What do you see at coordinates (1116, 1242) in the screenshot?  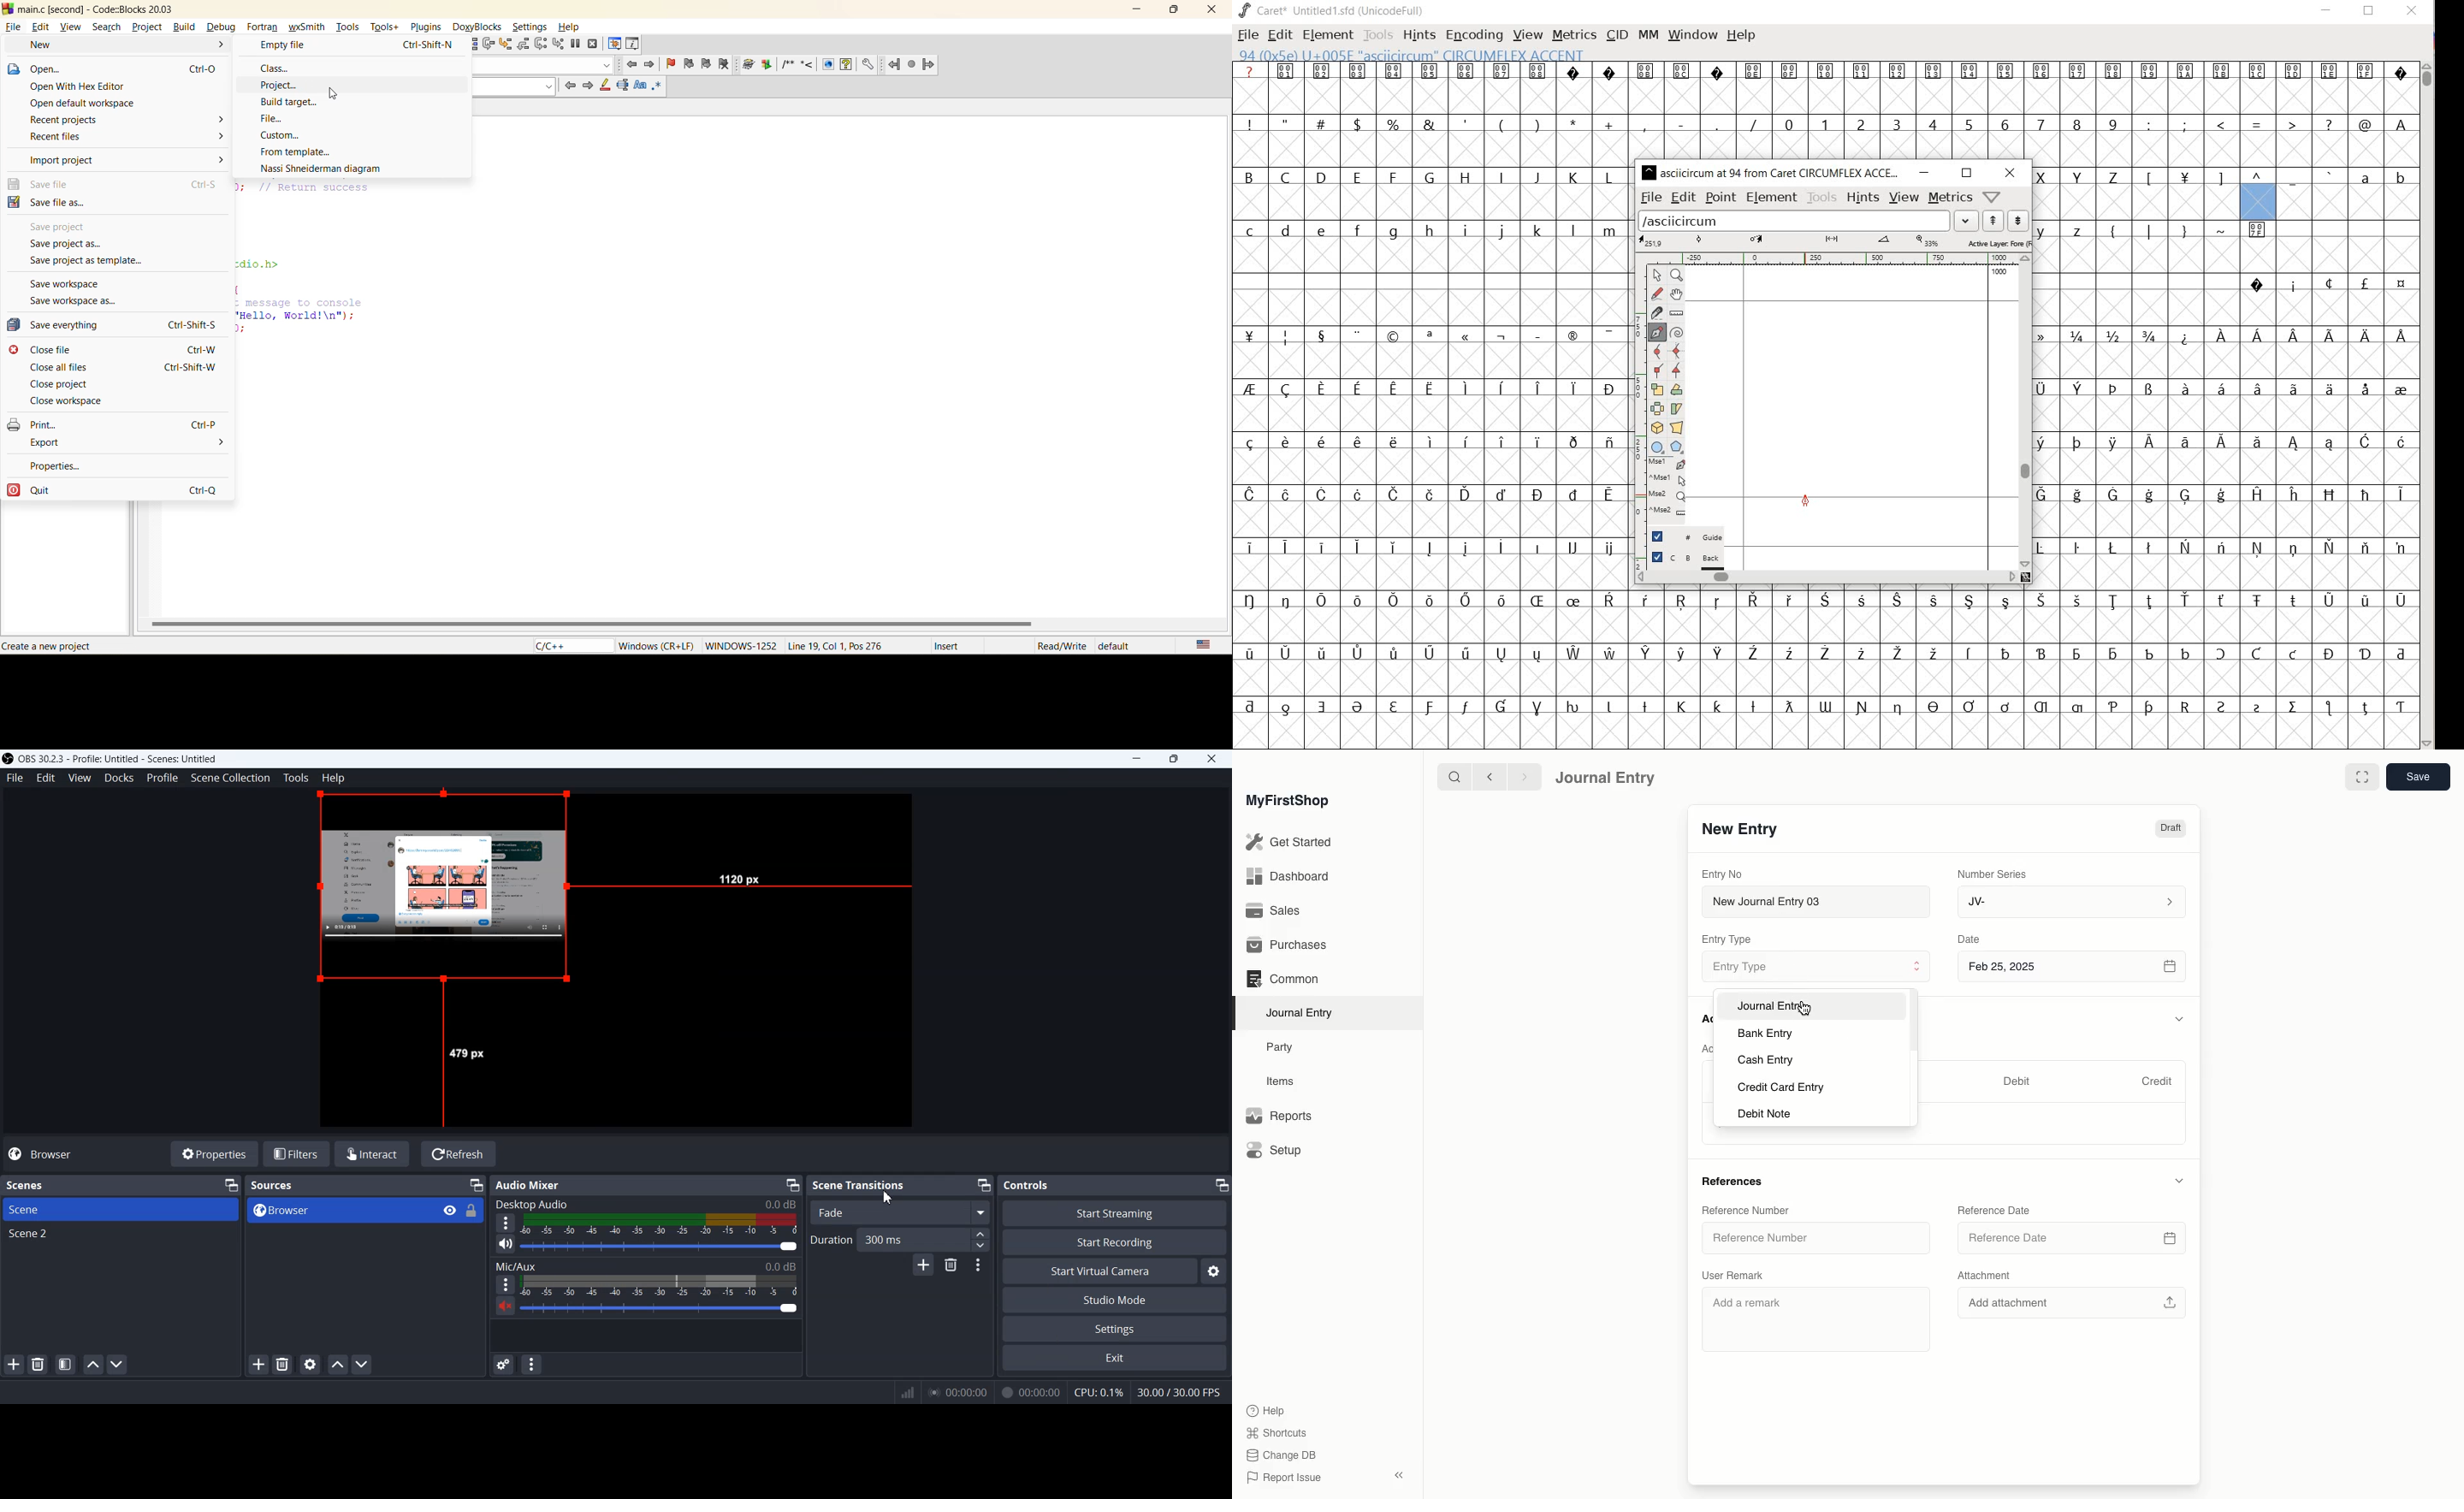 I see `Start Recording` at bounding box center [1116, 1242].